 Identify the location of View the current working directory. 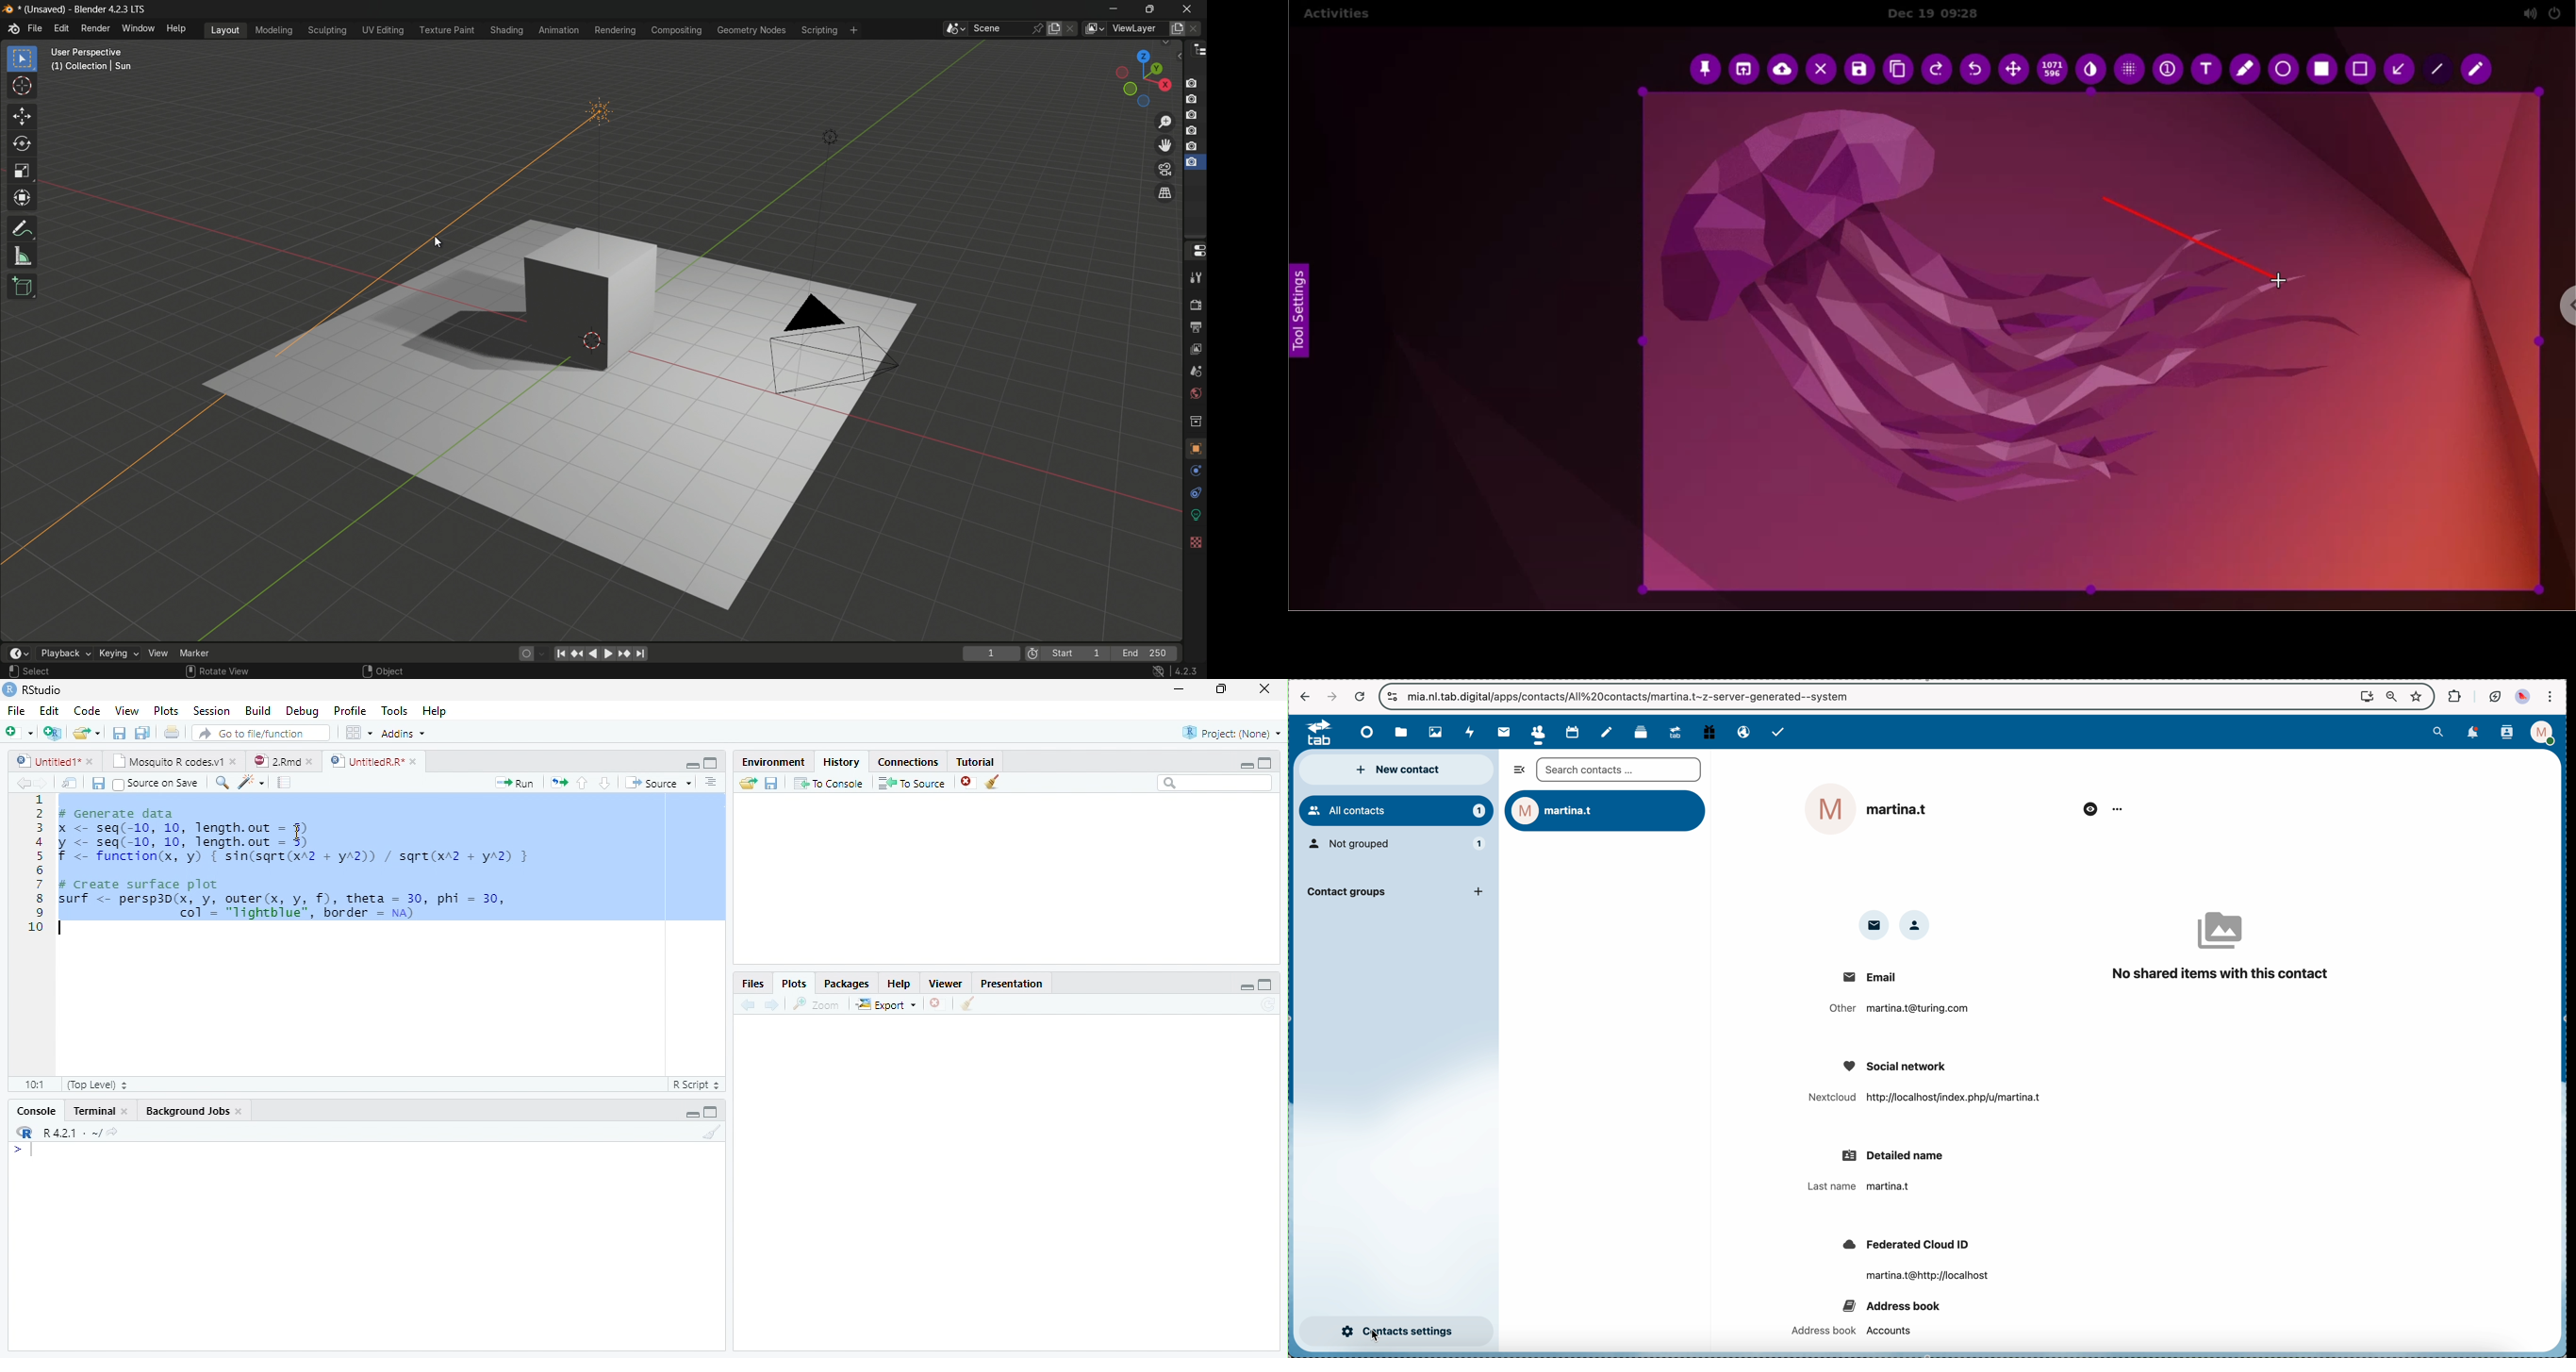
(113, 1130).